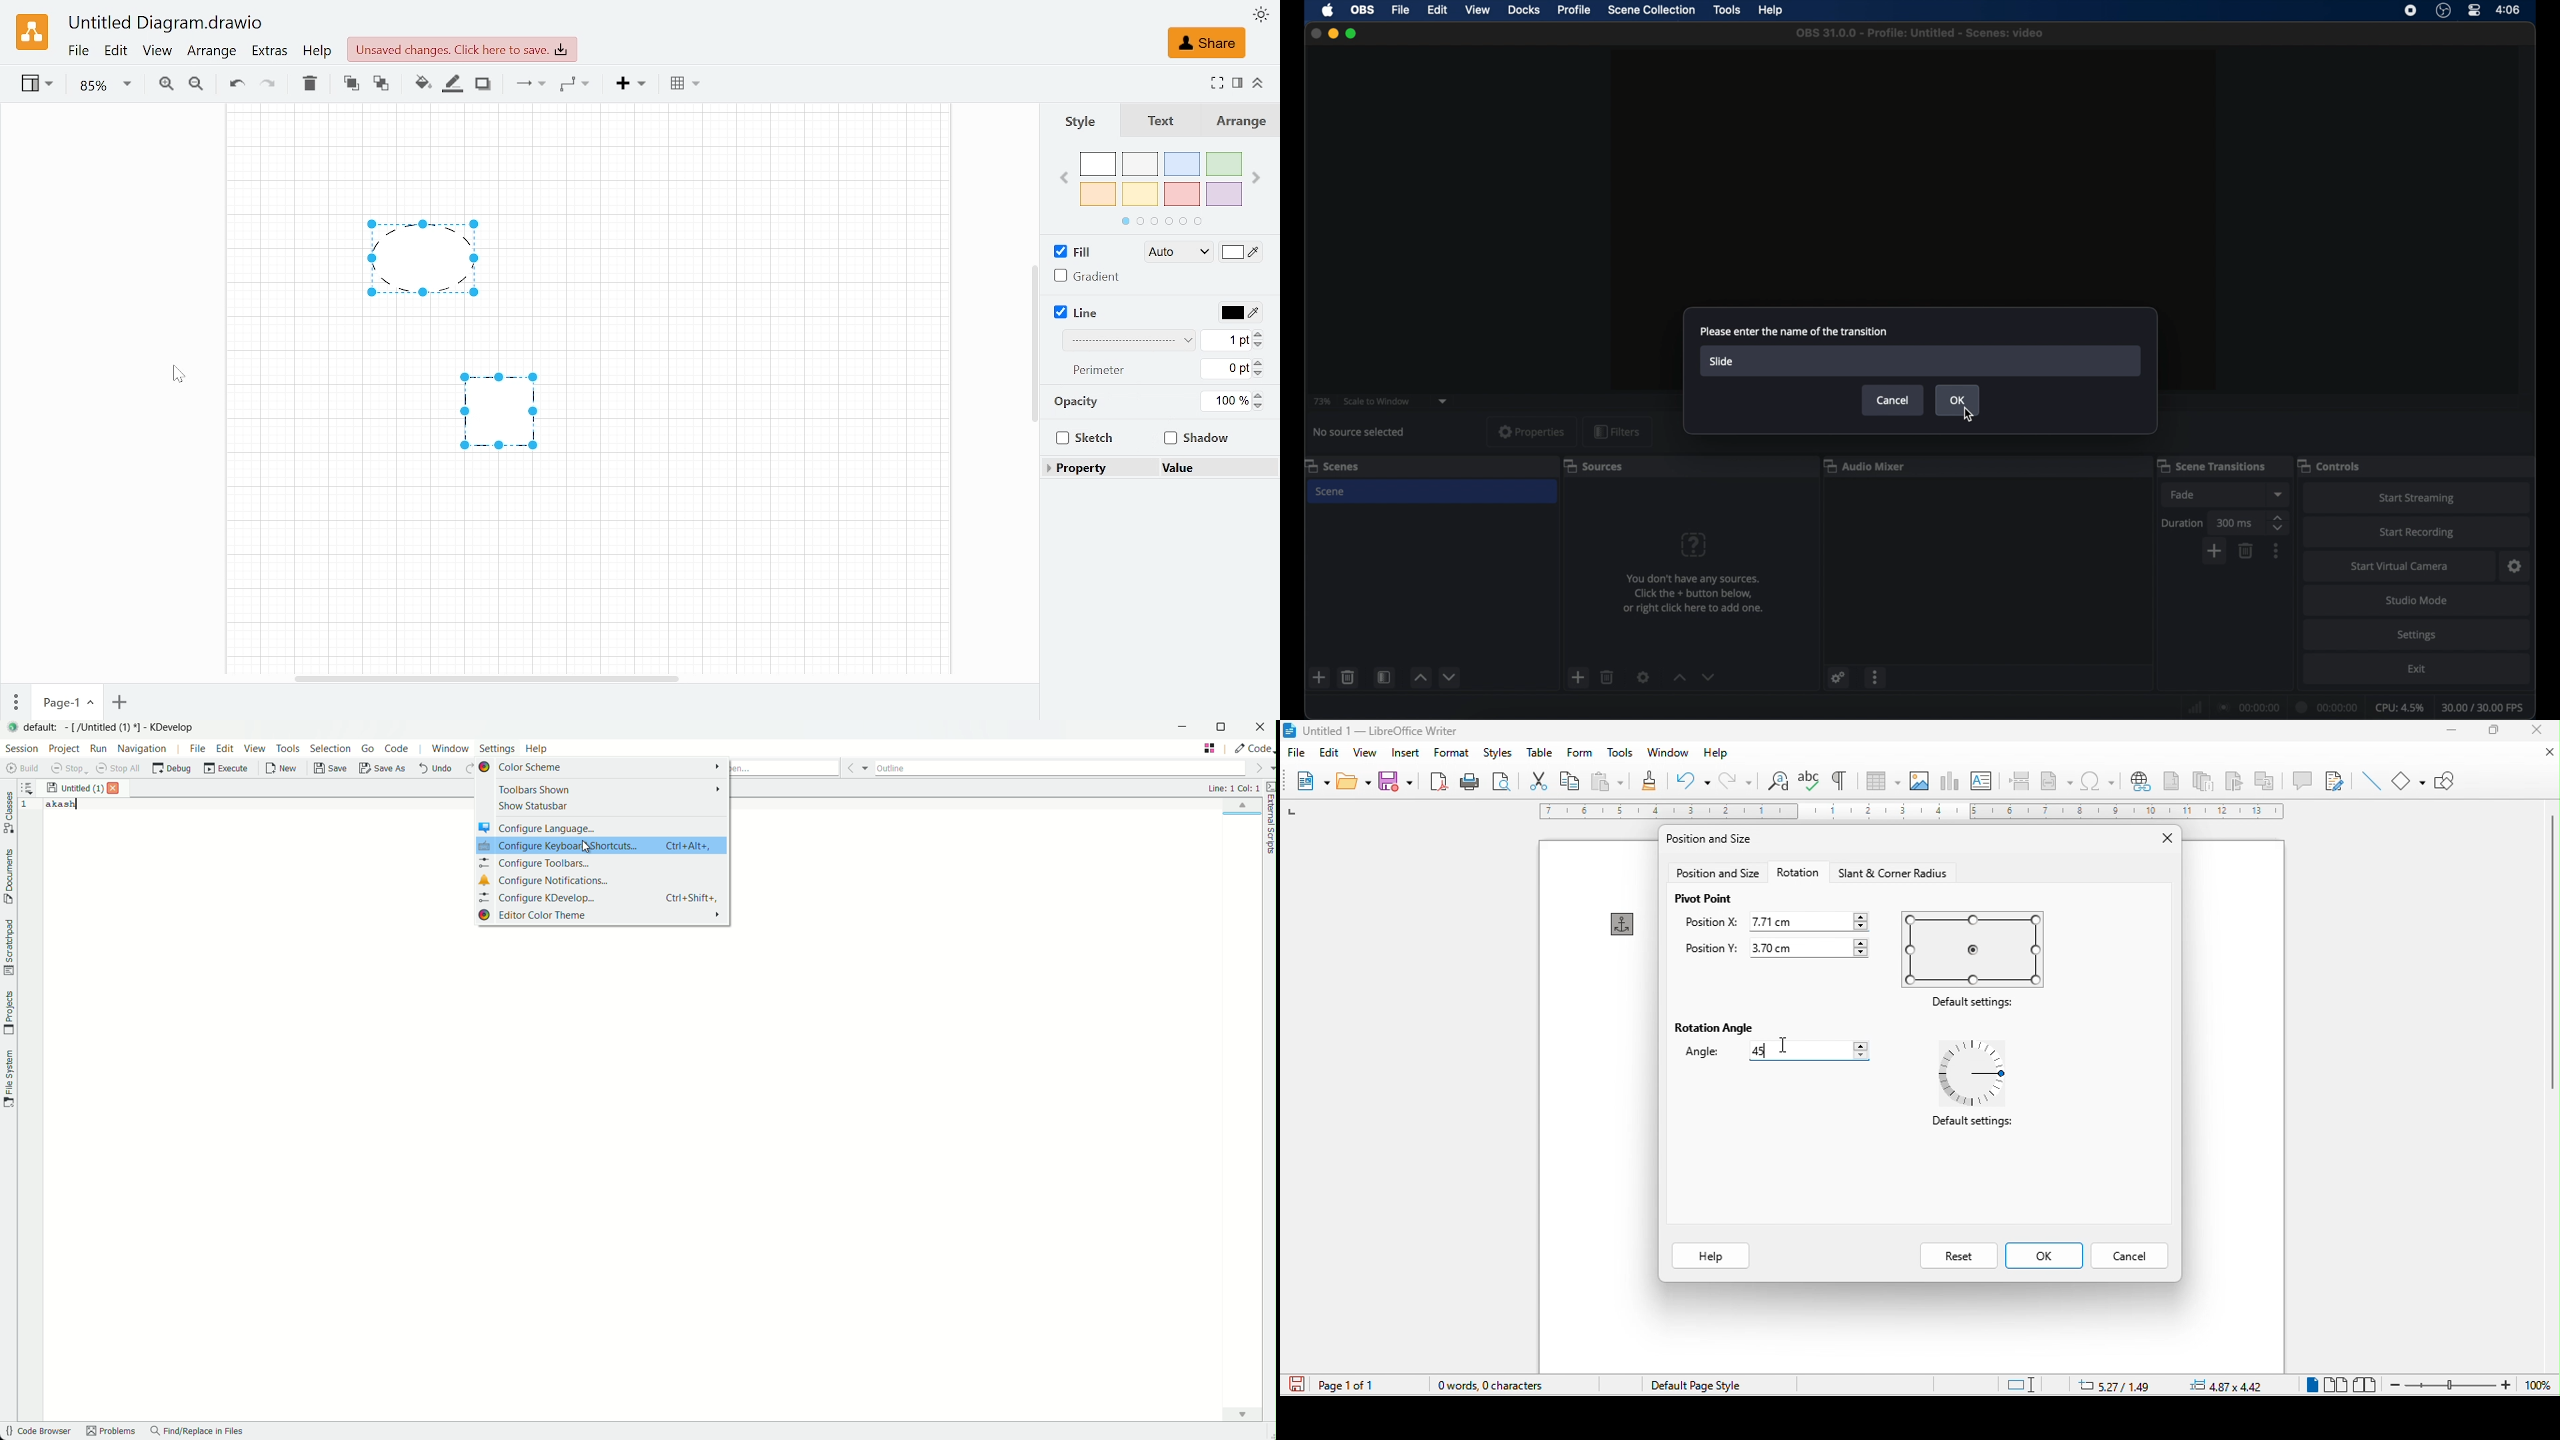 This screenshot has height=1456, width=2576. Describe the element at coordinates (1130, 342) in the screenshot. I see `Line style` at that location.